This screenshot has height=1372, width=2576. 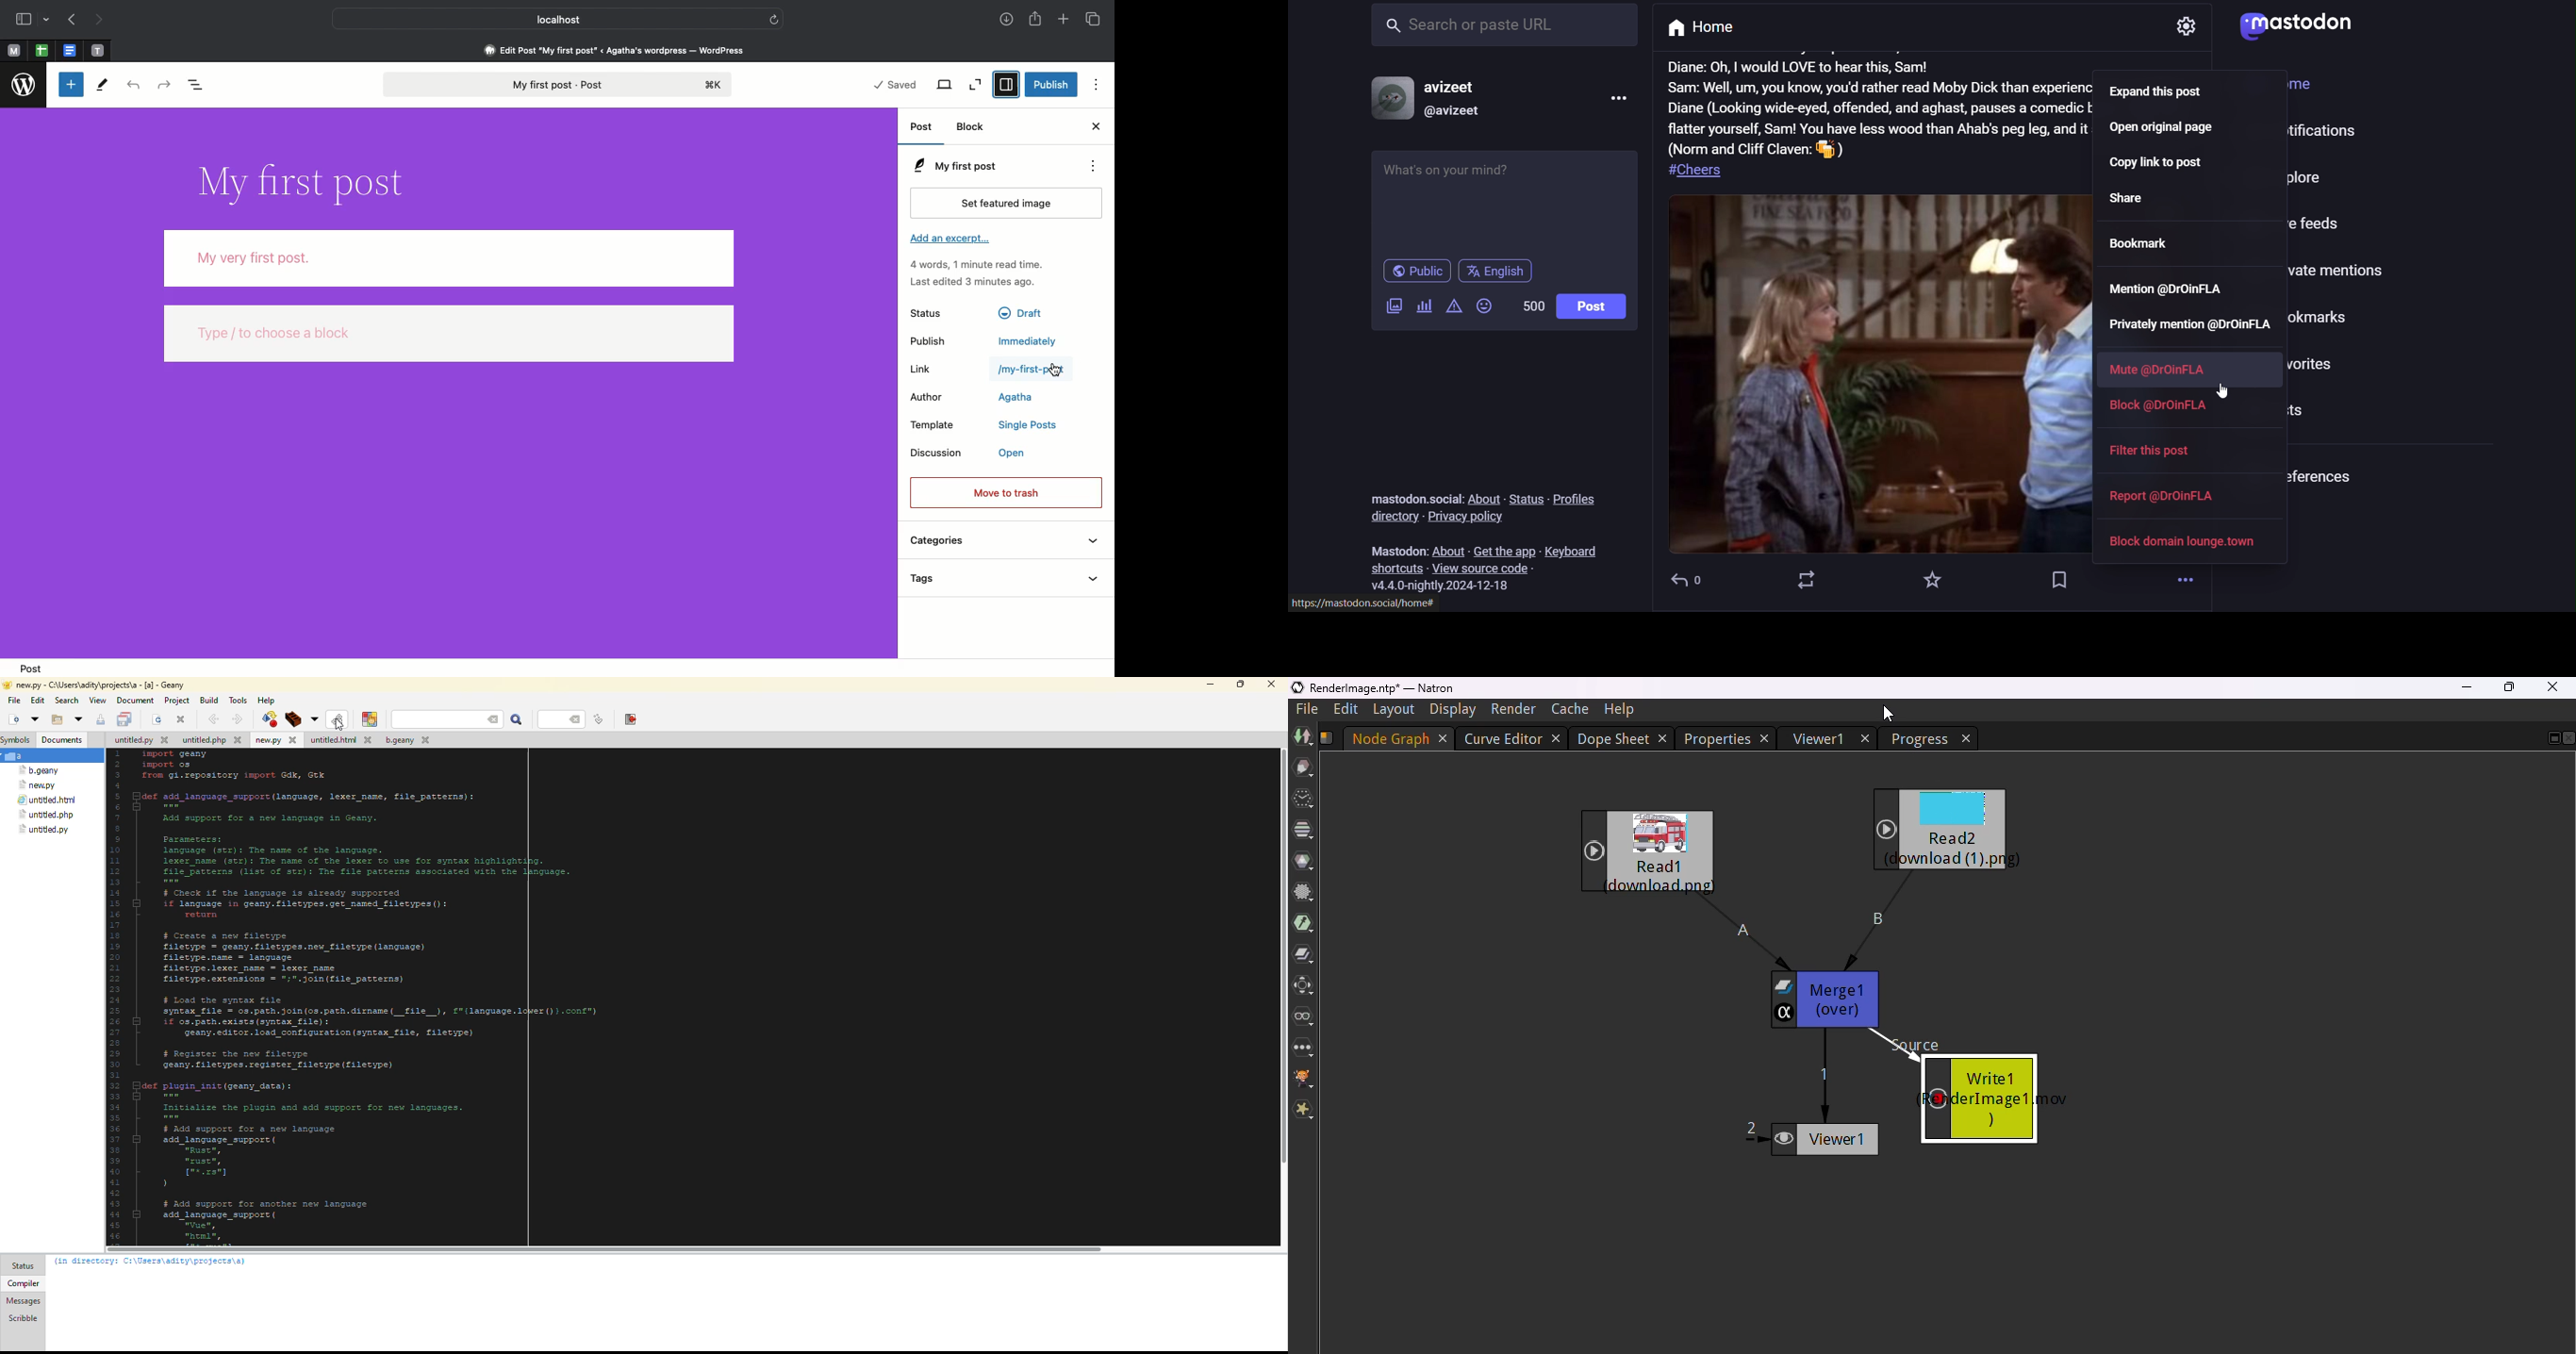 What do you see at coordinates (1025, 313) in the screenshot?
I see `Draft` at bounding box center [1025, 313].